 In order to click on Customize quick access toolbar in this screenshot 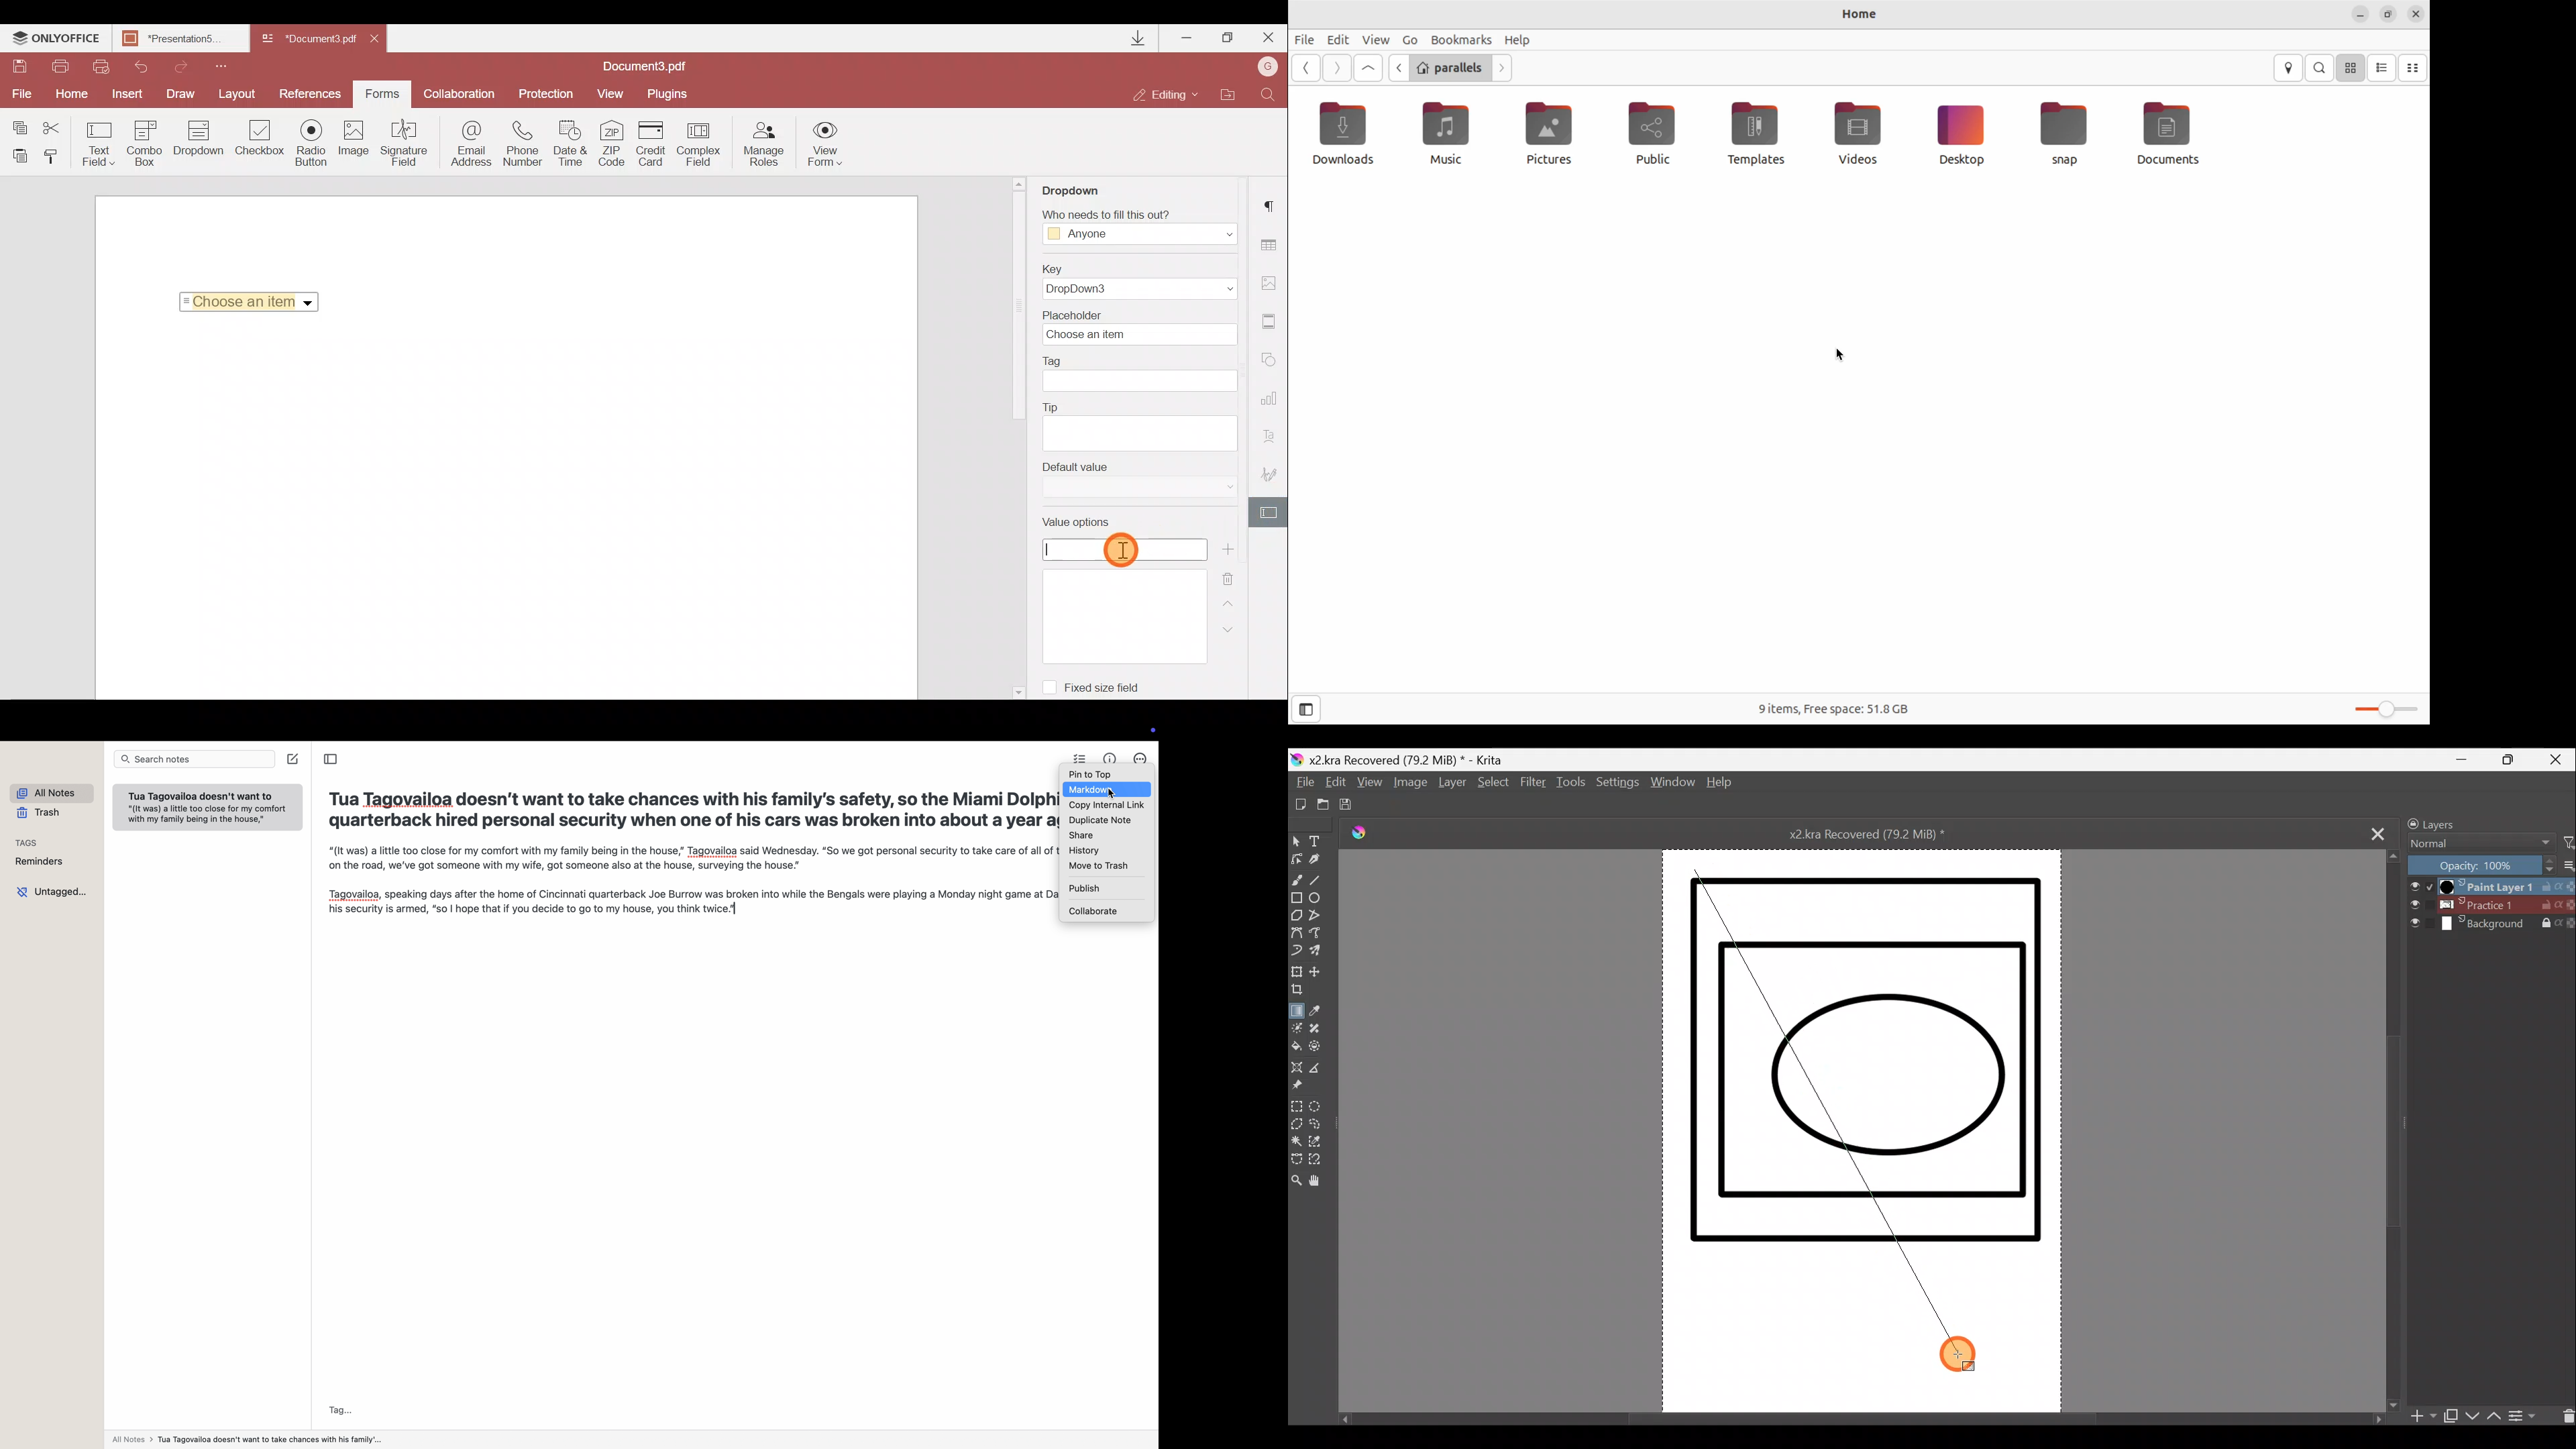, I will do `click(226, 66)`.